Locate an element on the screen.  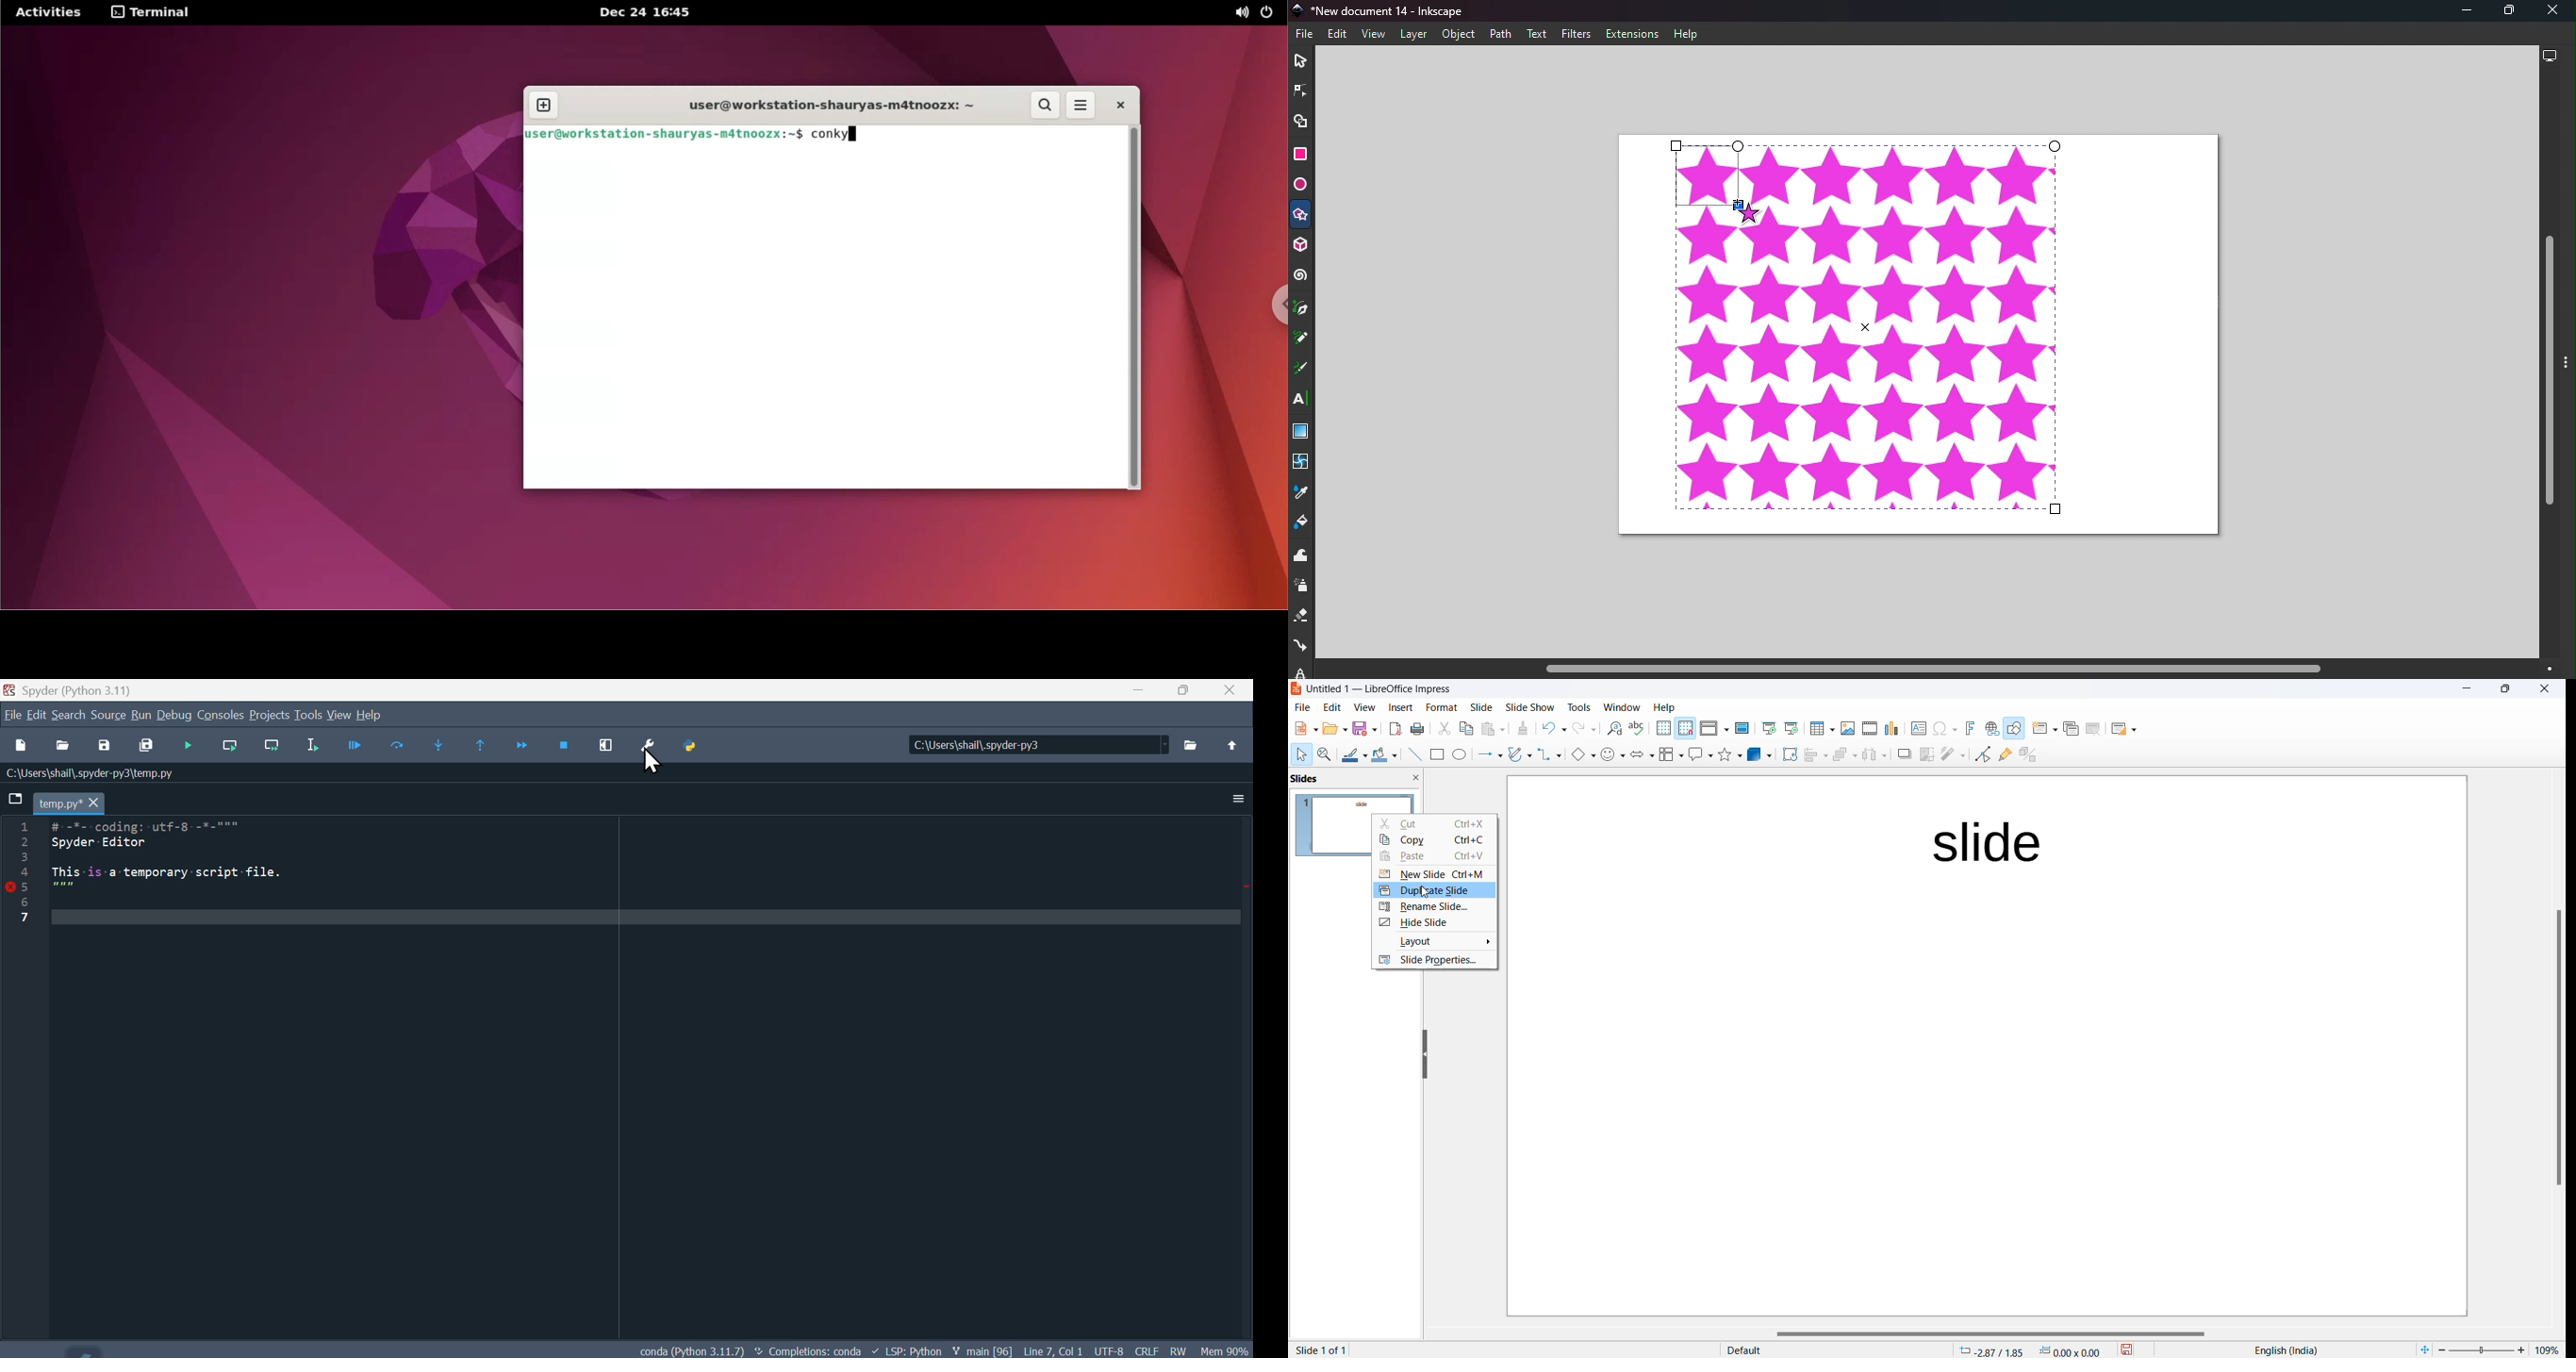
3D objects is located at coordinates (1758, 756).